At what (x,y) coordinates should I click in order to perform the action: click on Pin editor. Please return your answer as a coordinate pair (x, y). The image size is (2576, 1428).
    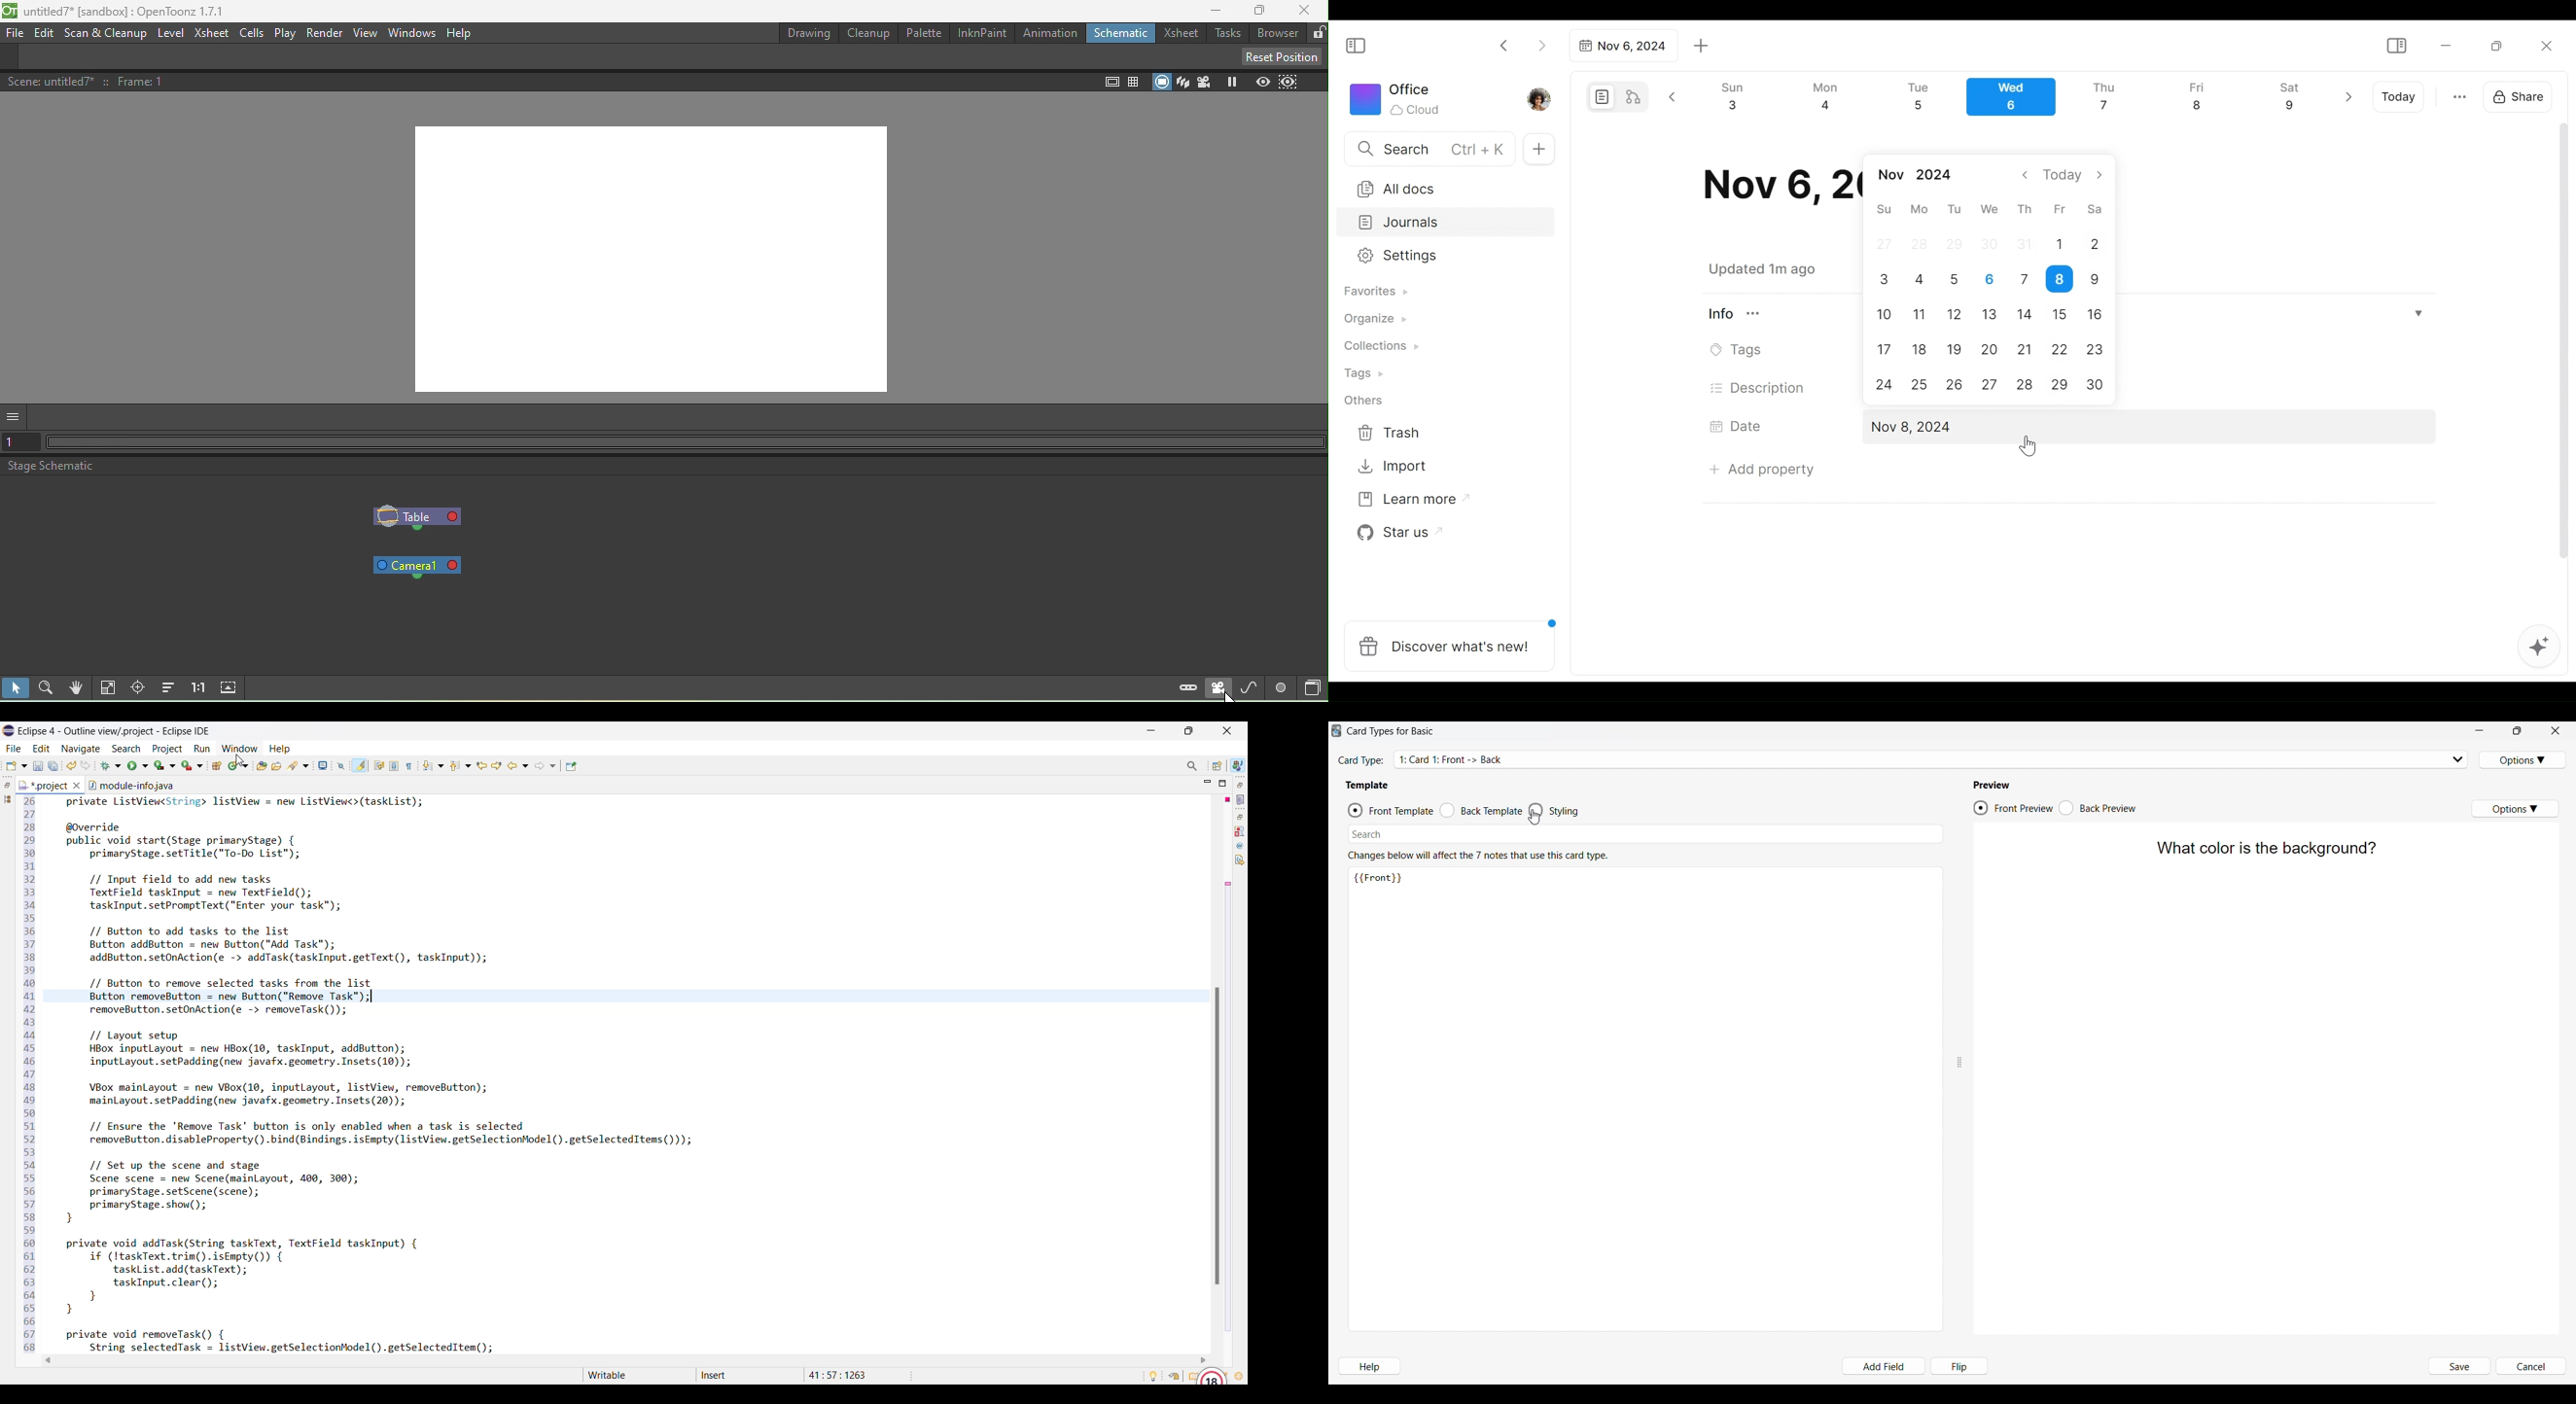
    Looking at the image, I should click on (571, 766).